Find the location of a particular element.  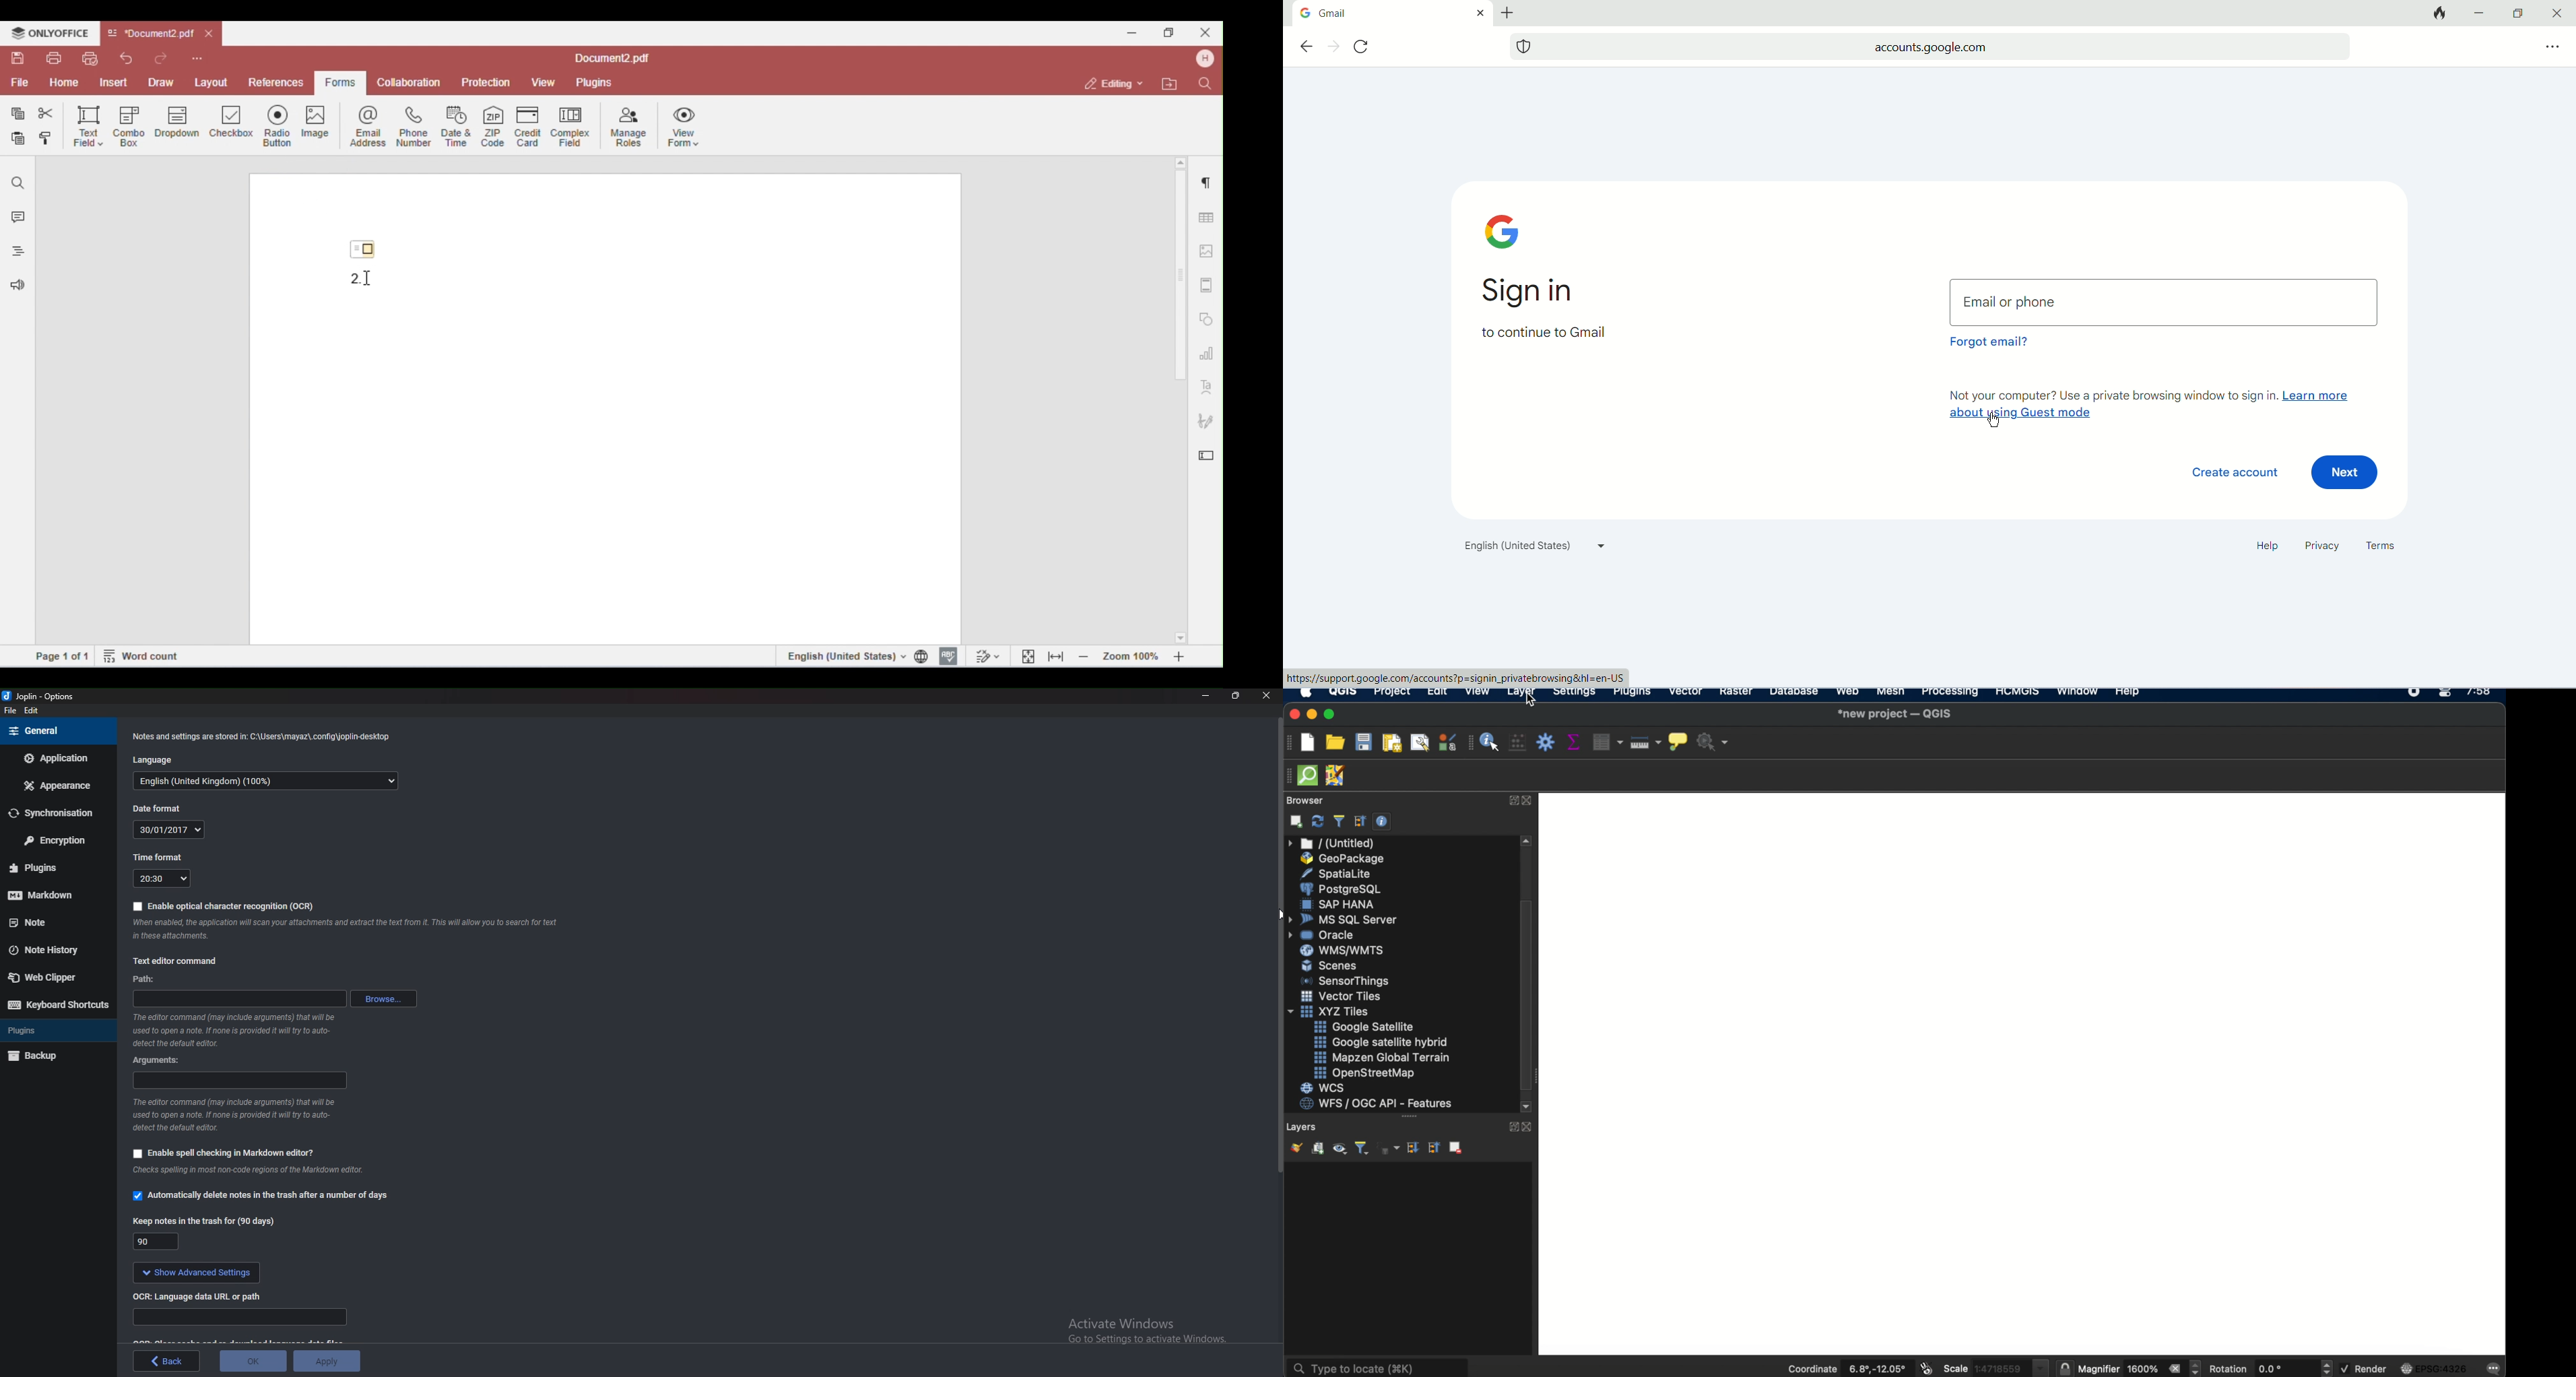

Date format is located at coordinates (168, 830).